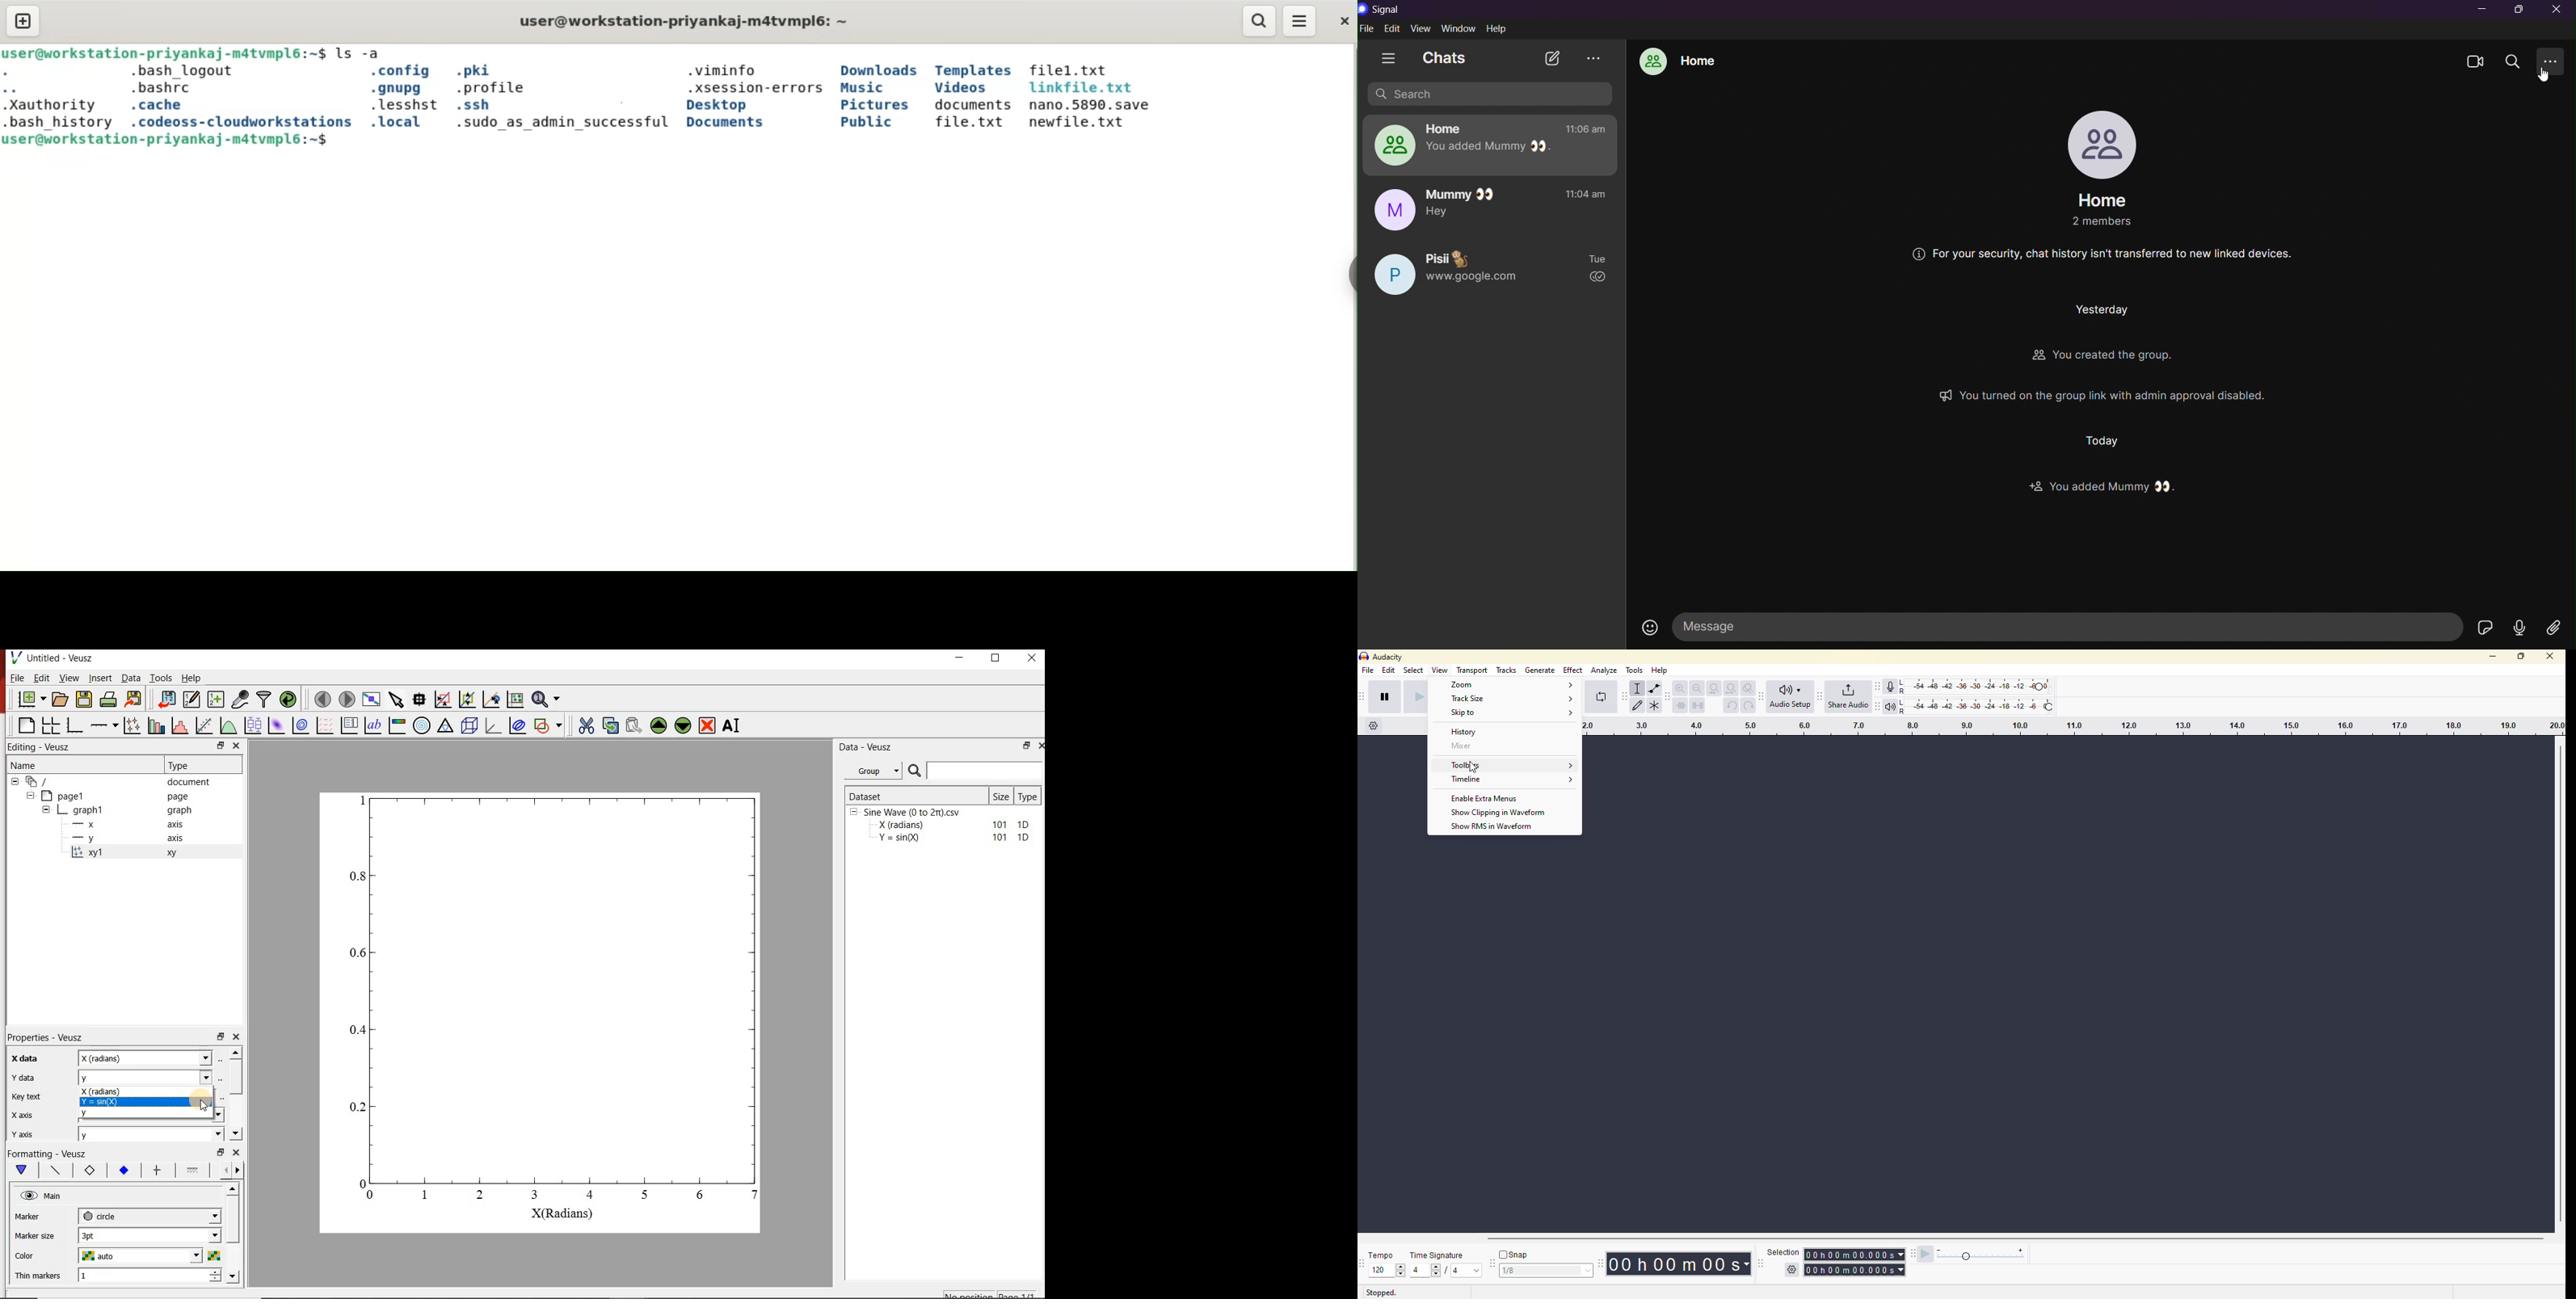 The width and height of the screenshot is (2576, 1316). I want to click on silence audio selection, so click(1699, 706).